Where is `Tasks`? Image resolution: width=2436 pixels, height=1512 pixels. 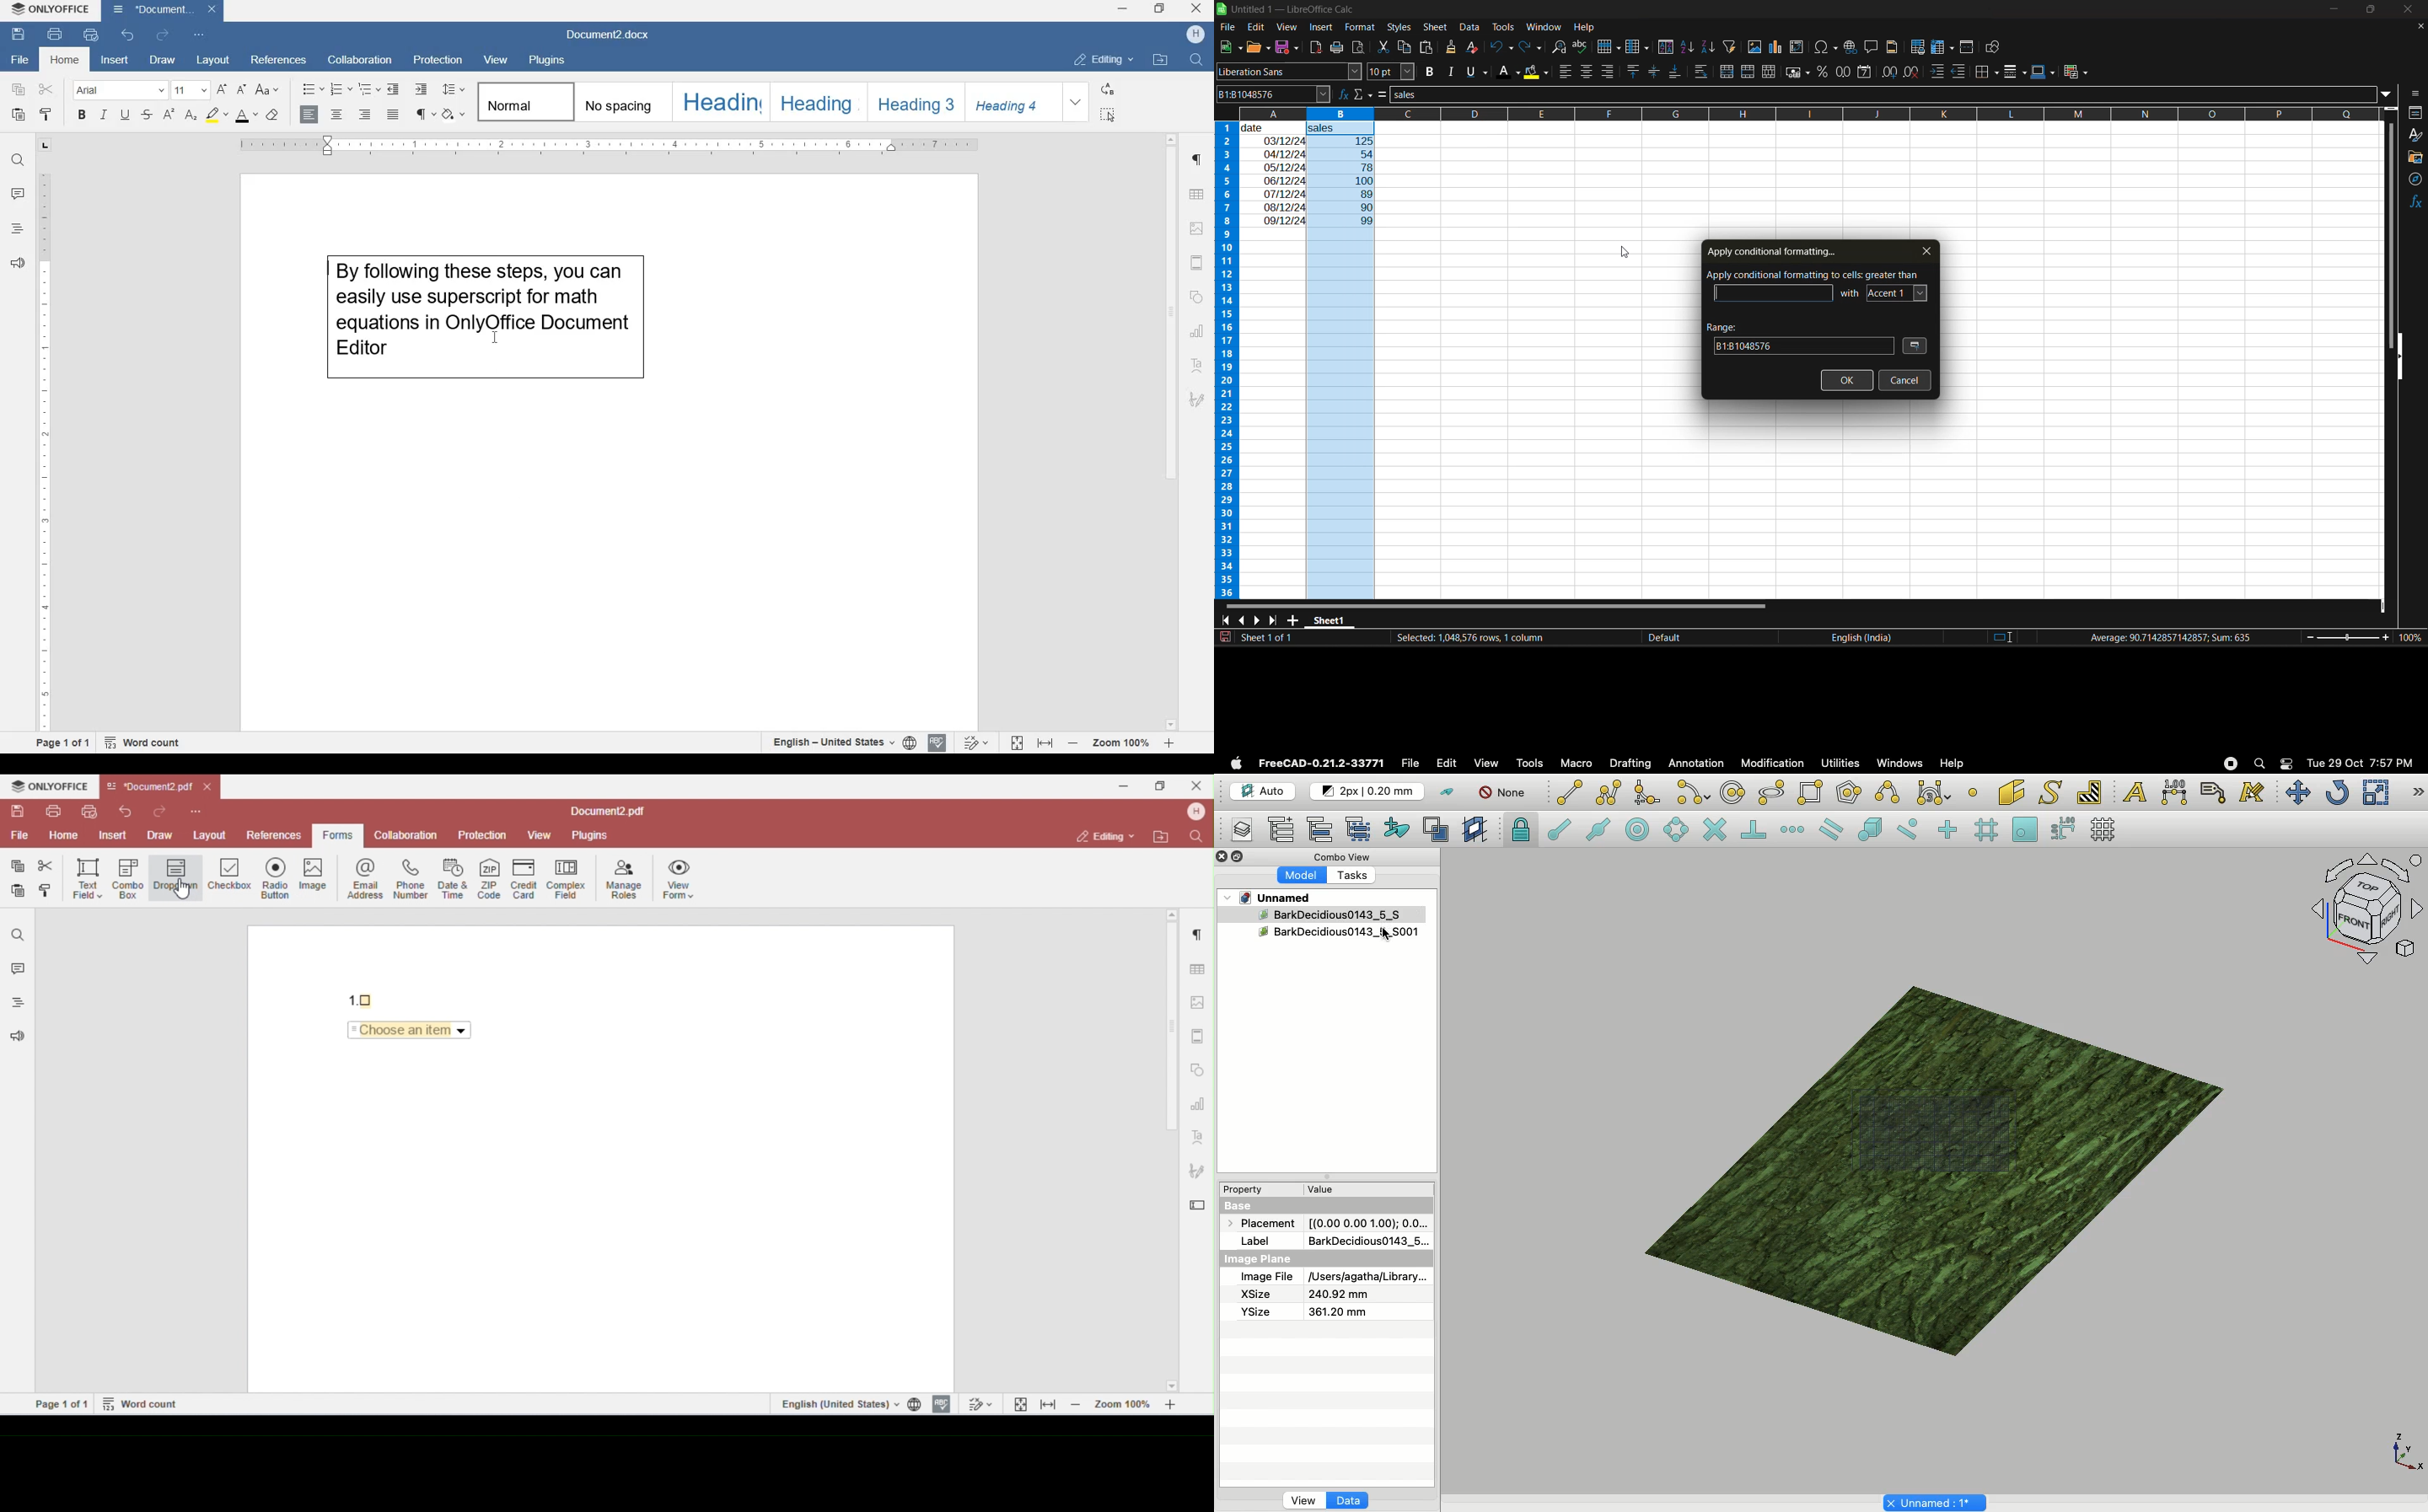 Tasks is located at coordinates (1357, 877).